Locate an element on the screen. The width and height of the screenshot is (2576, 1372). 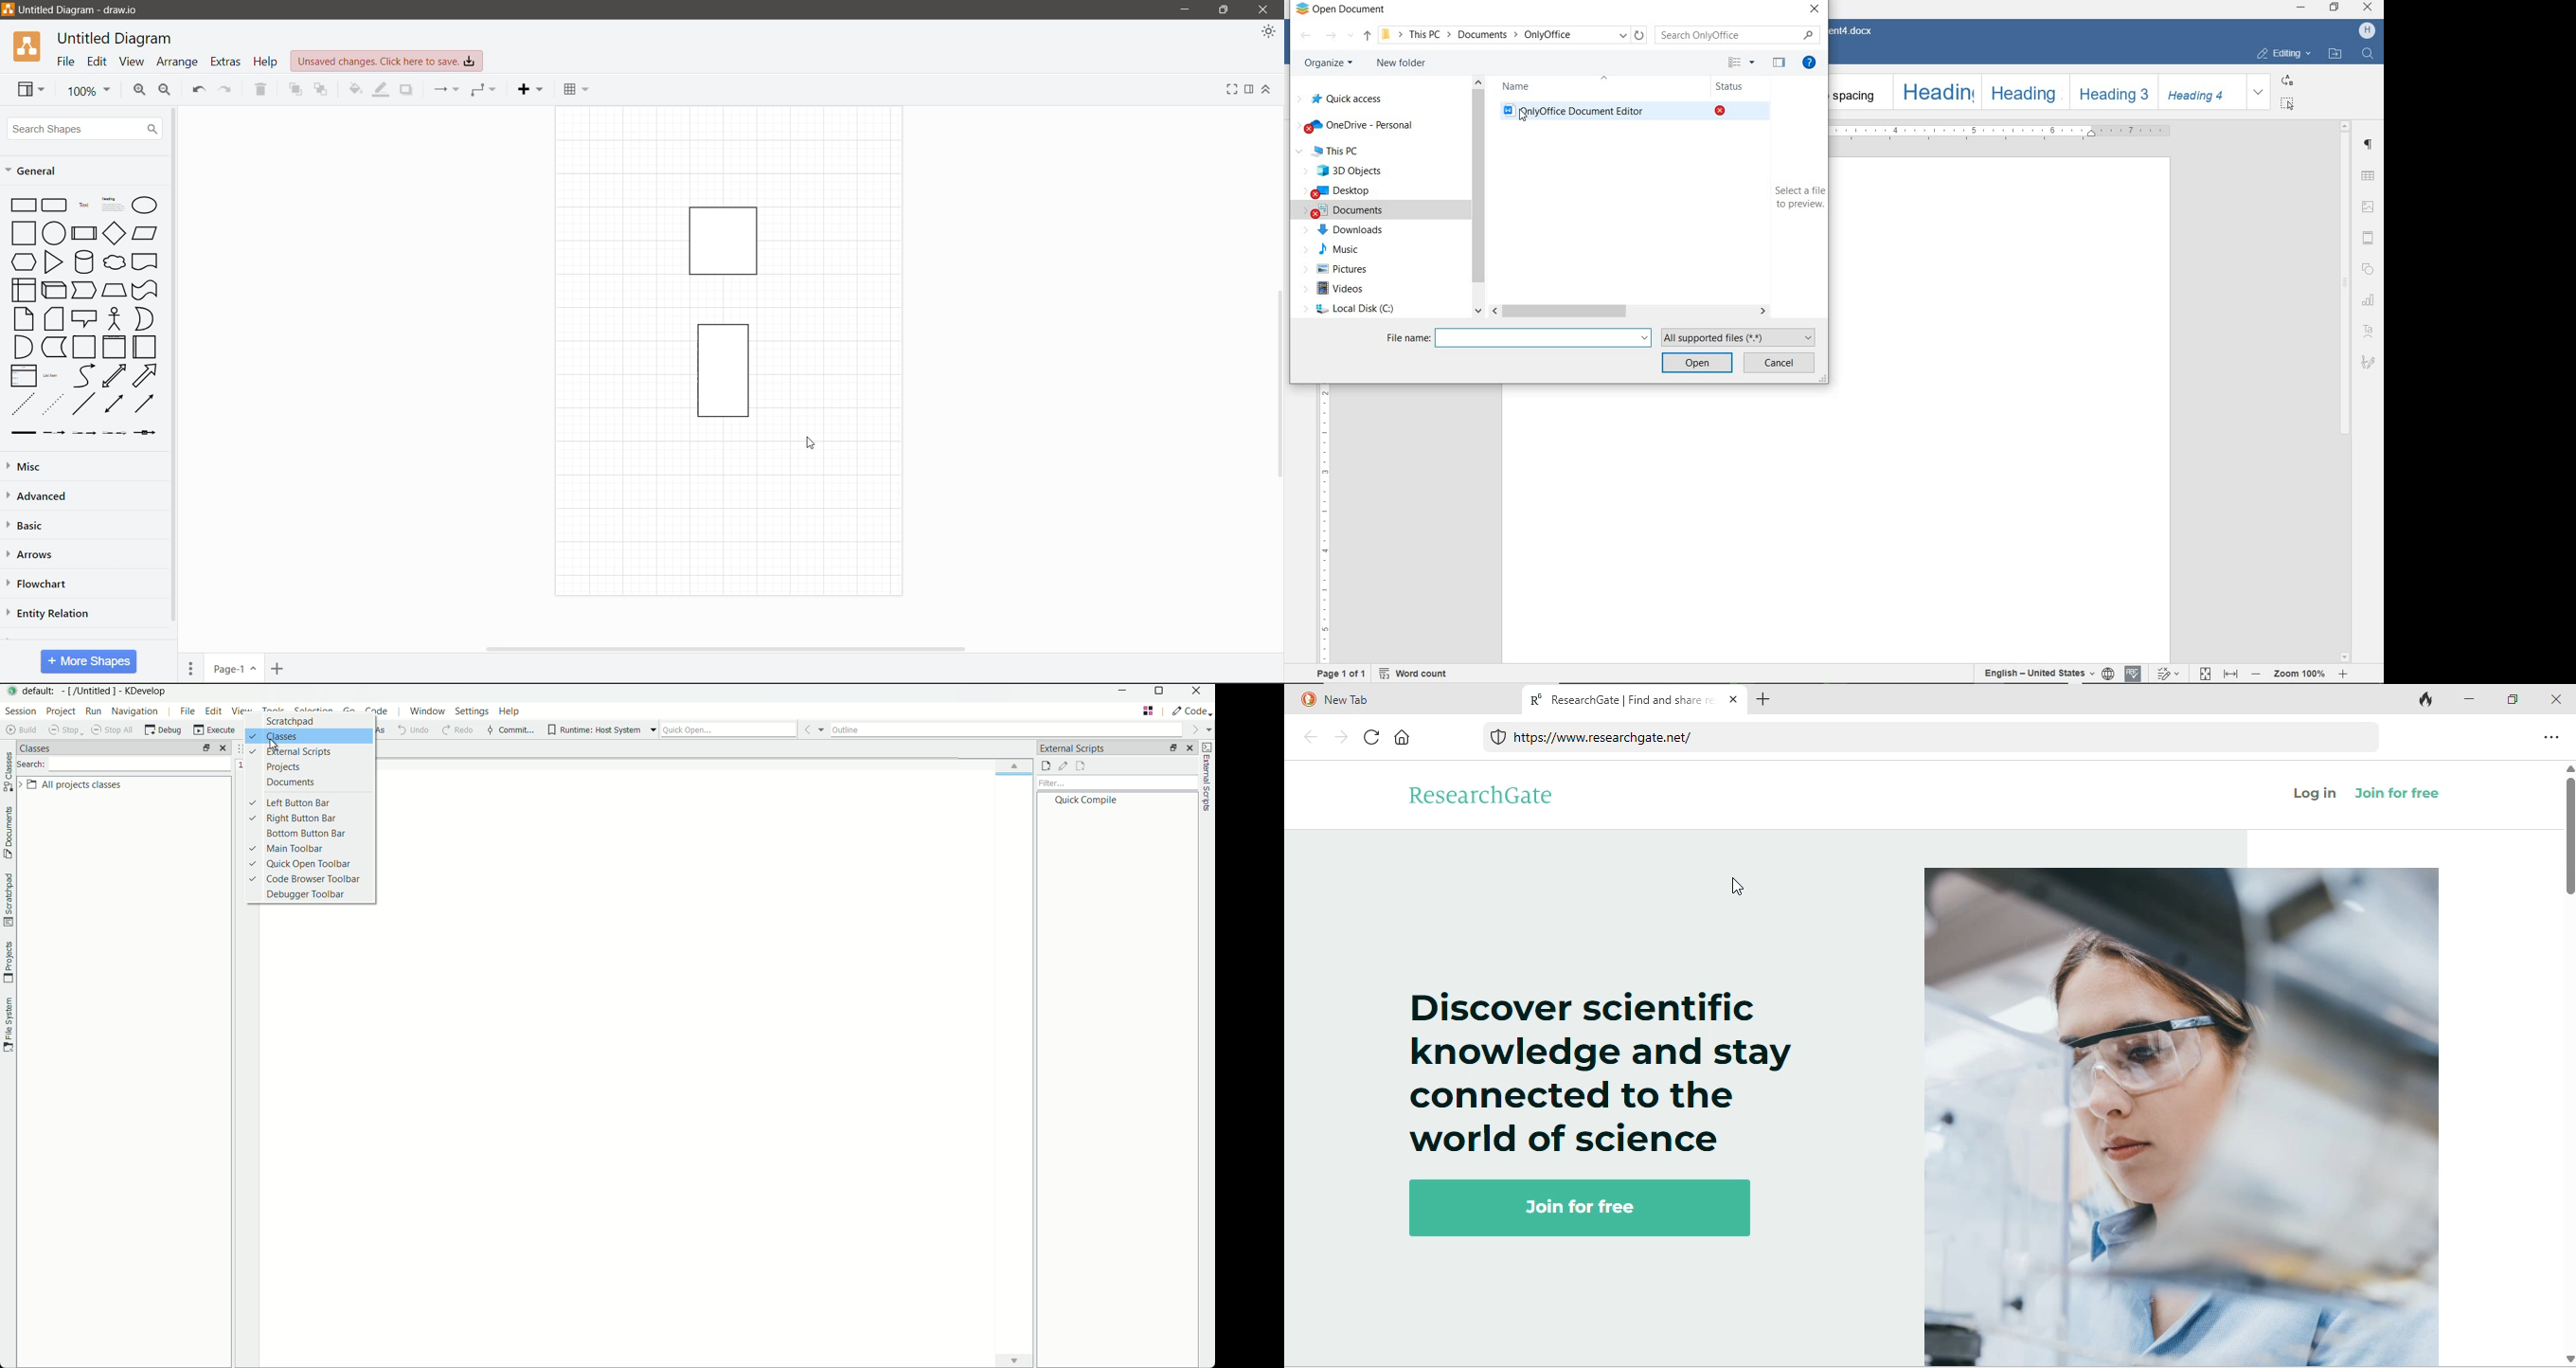
Help is located at coordinates (265, 60).